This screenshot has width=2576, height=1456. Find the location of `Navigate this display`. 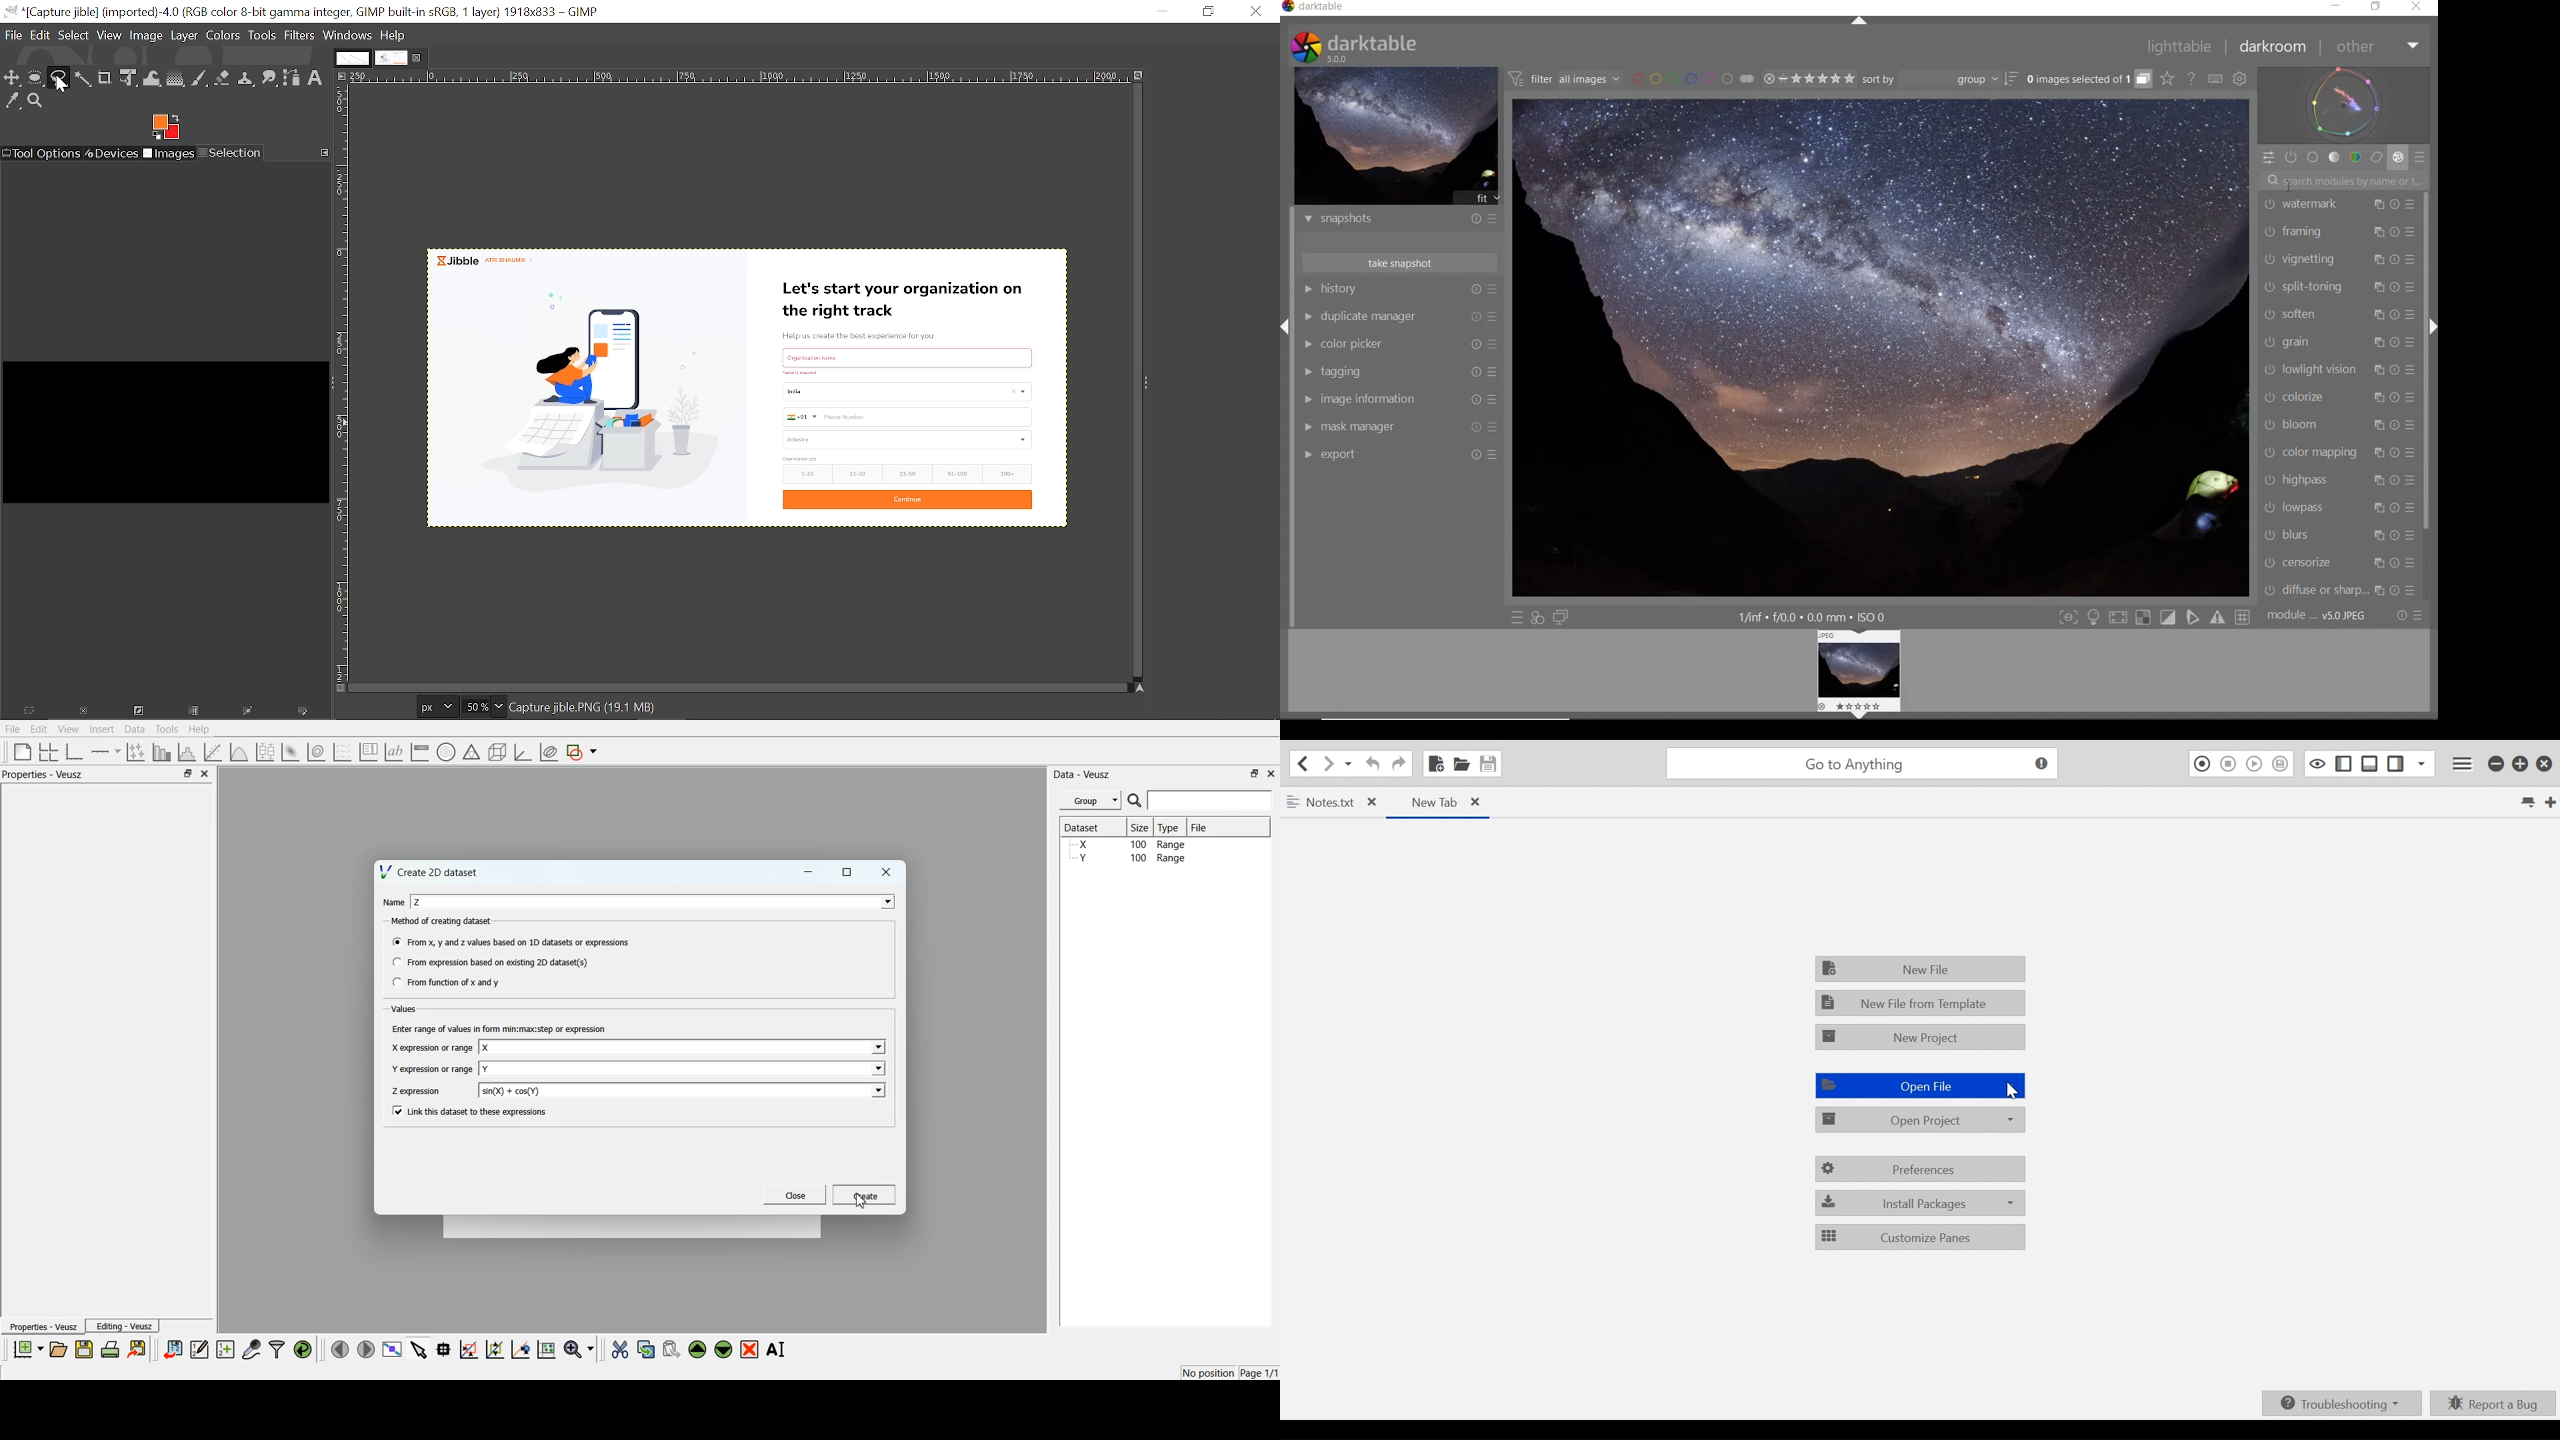

Navigate this display is located at coordinates (1140, 686).